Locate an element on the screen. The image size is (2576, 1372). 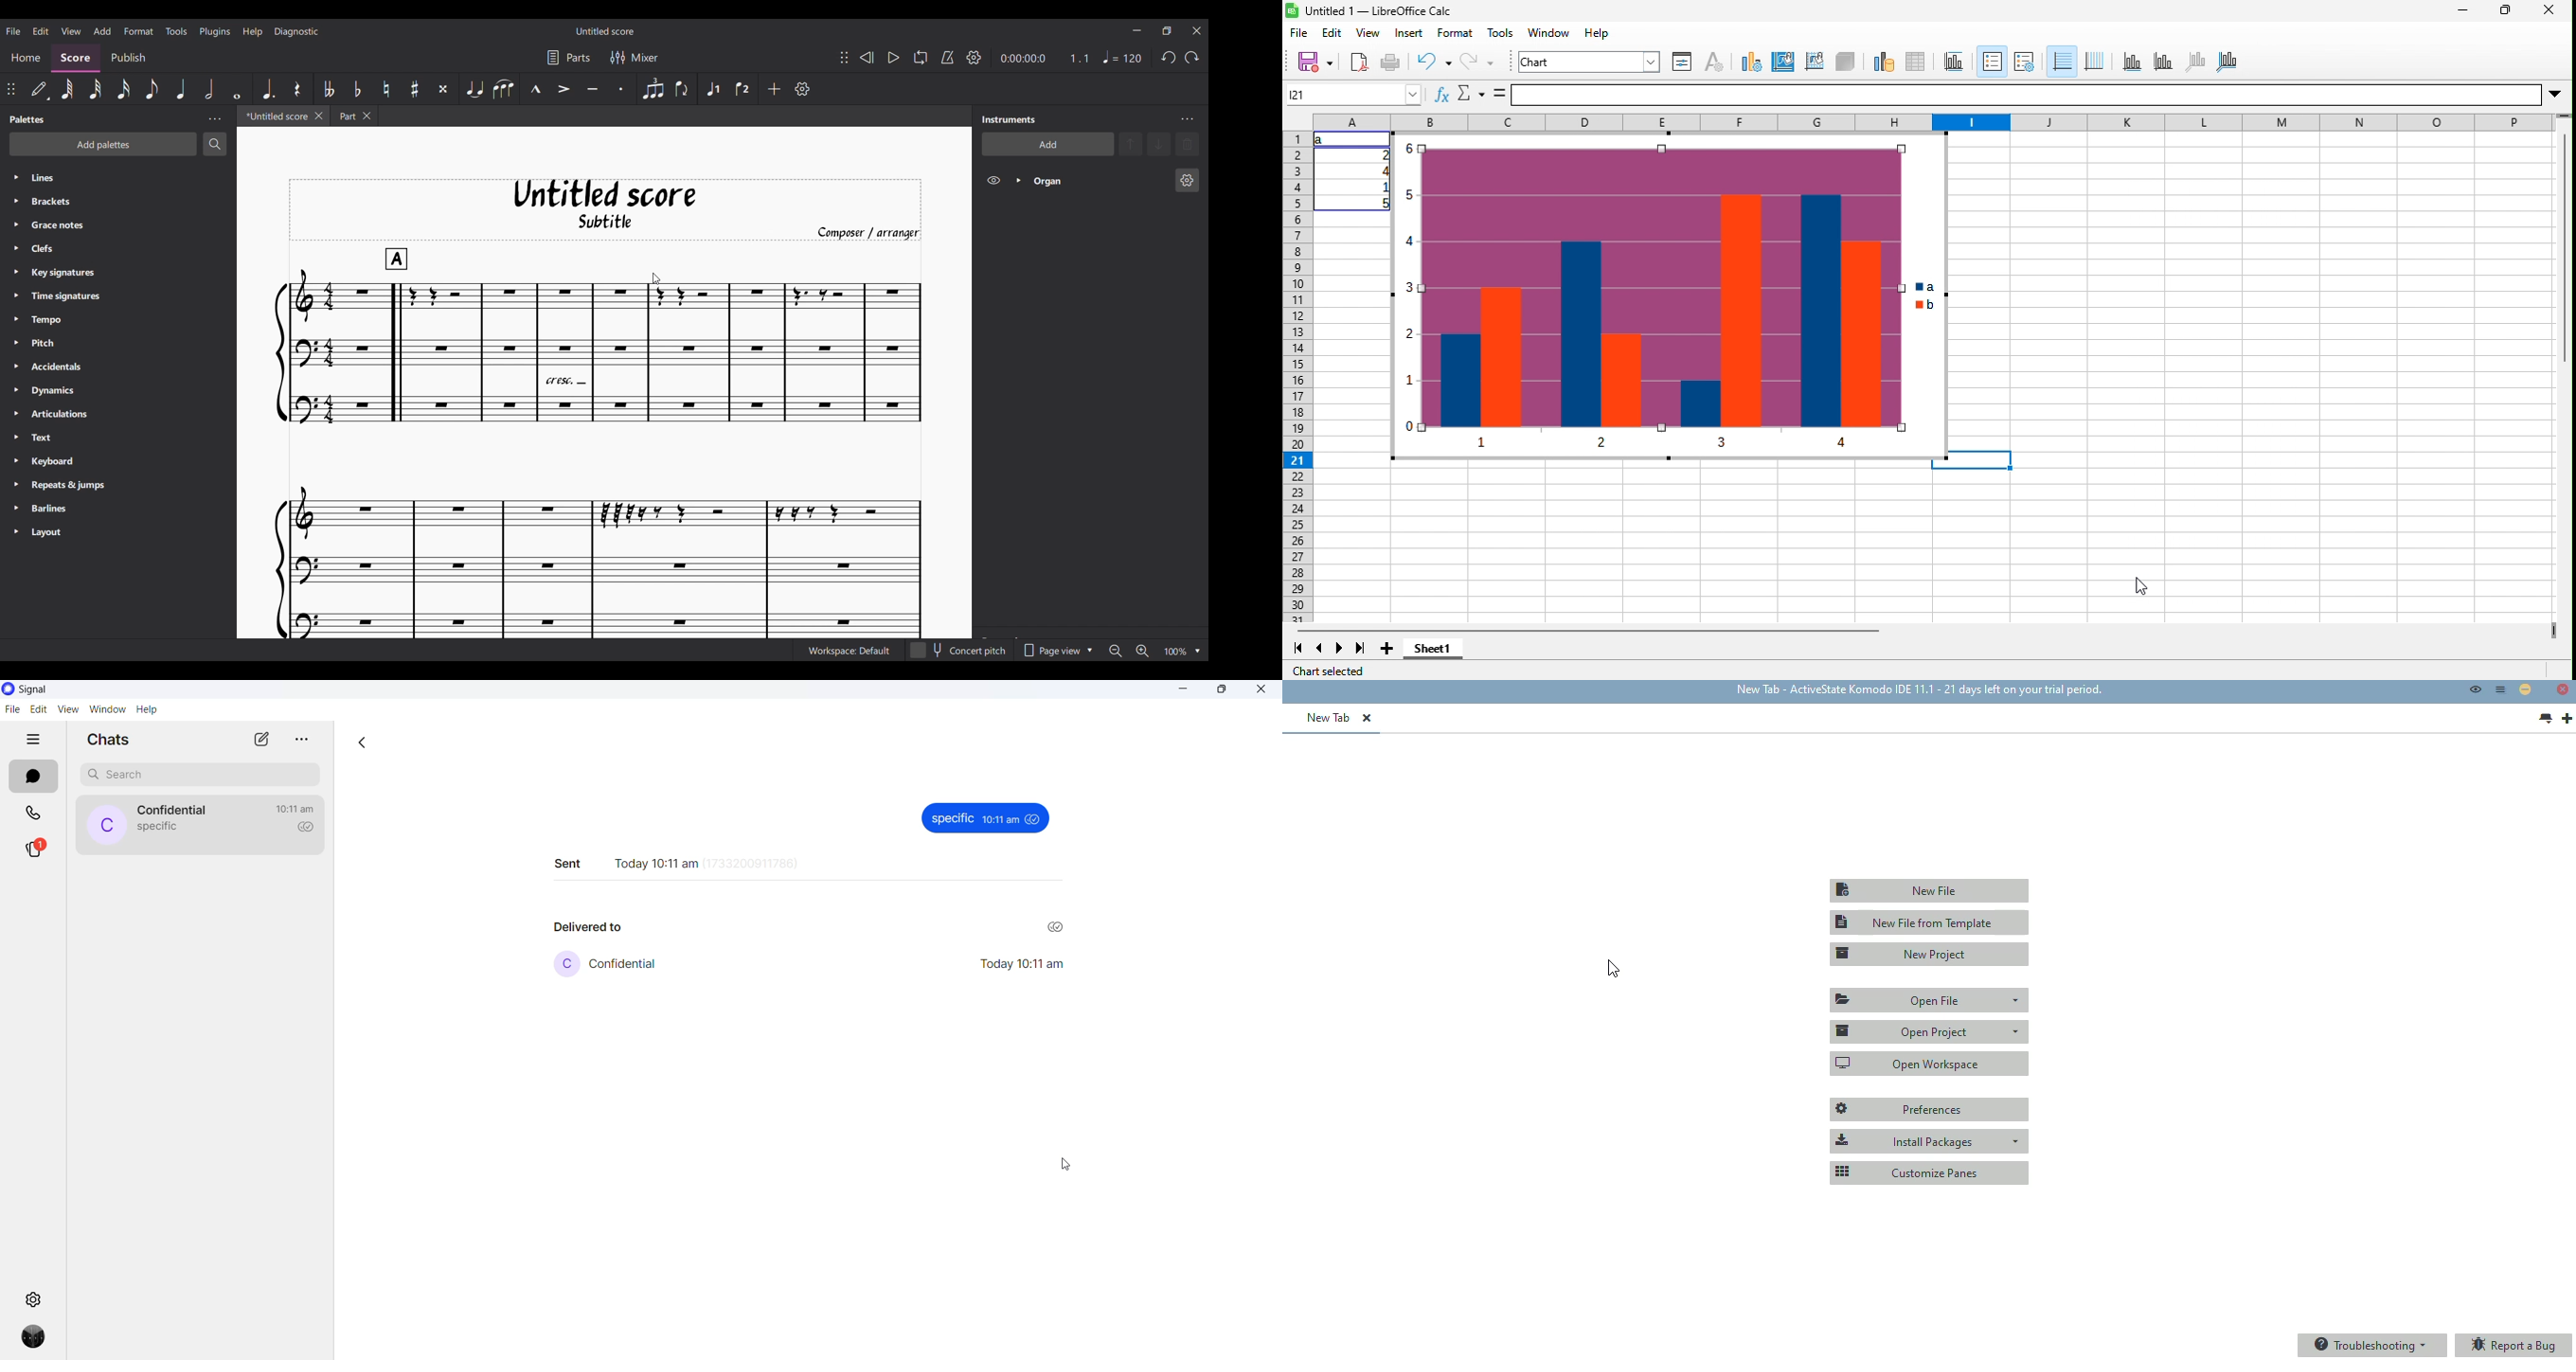
delivered to text is located at coordinates (585, 925).